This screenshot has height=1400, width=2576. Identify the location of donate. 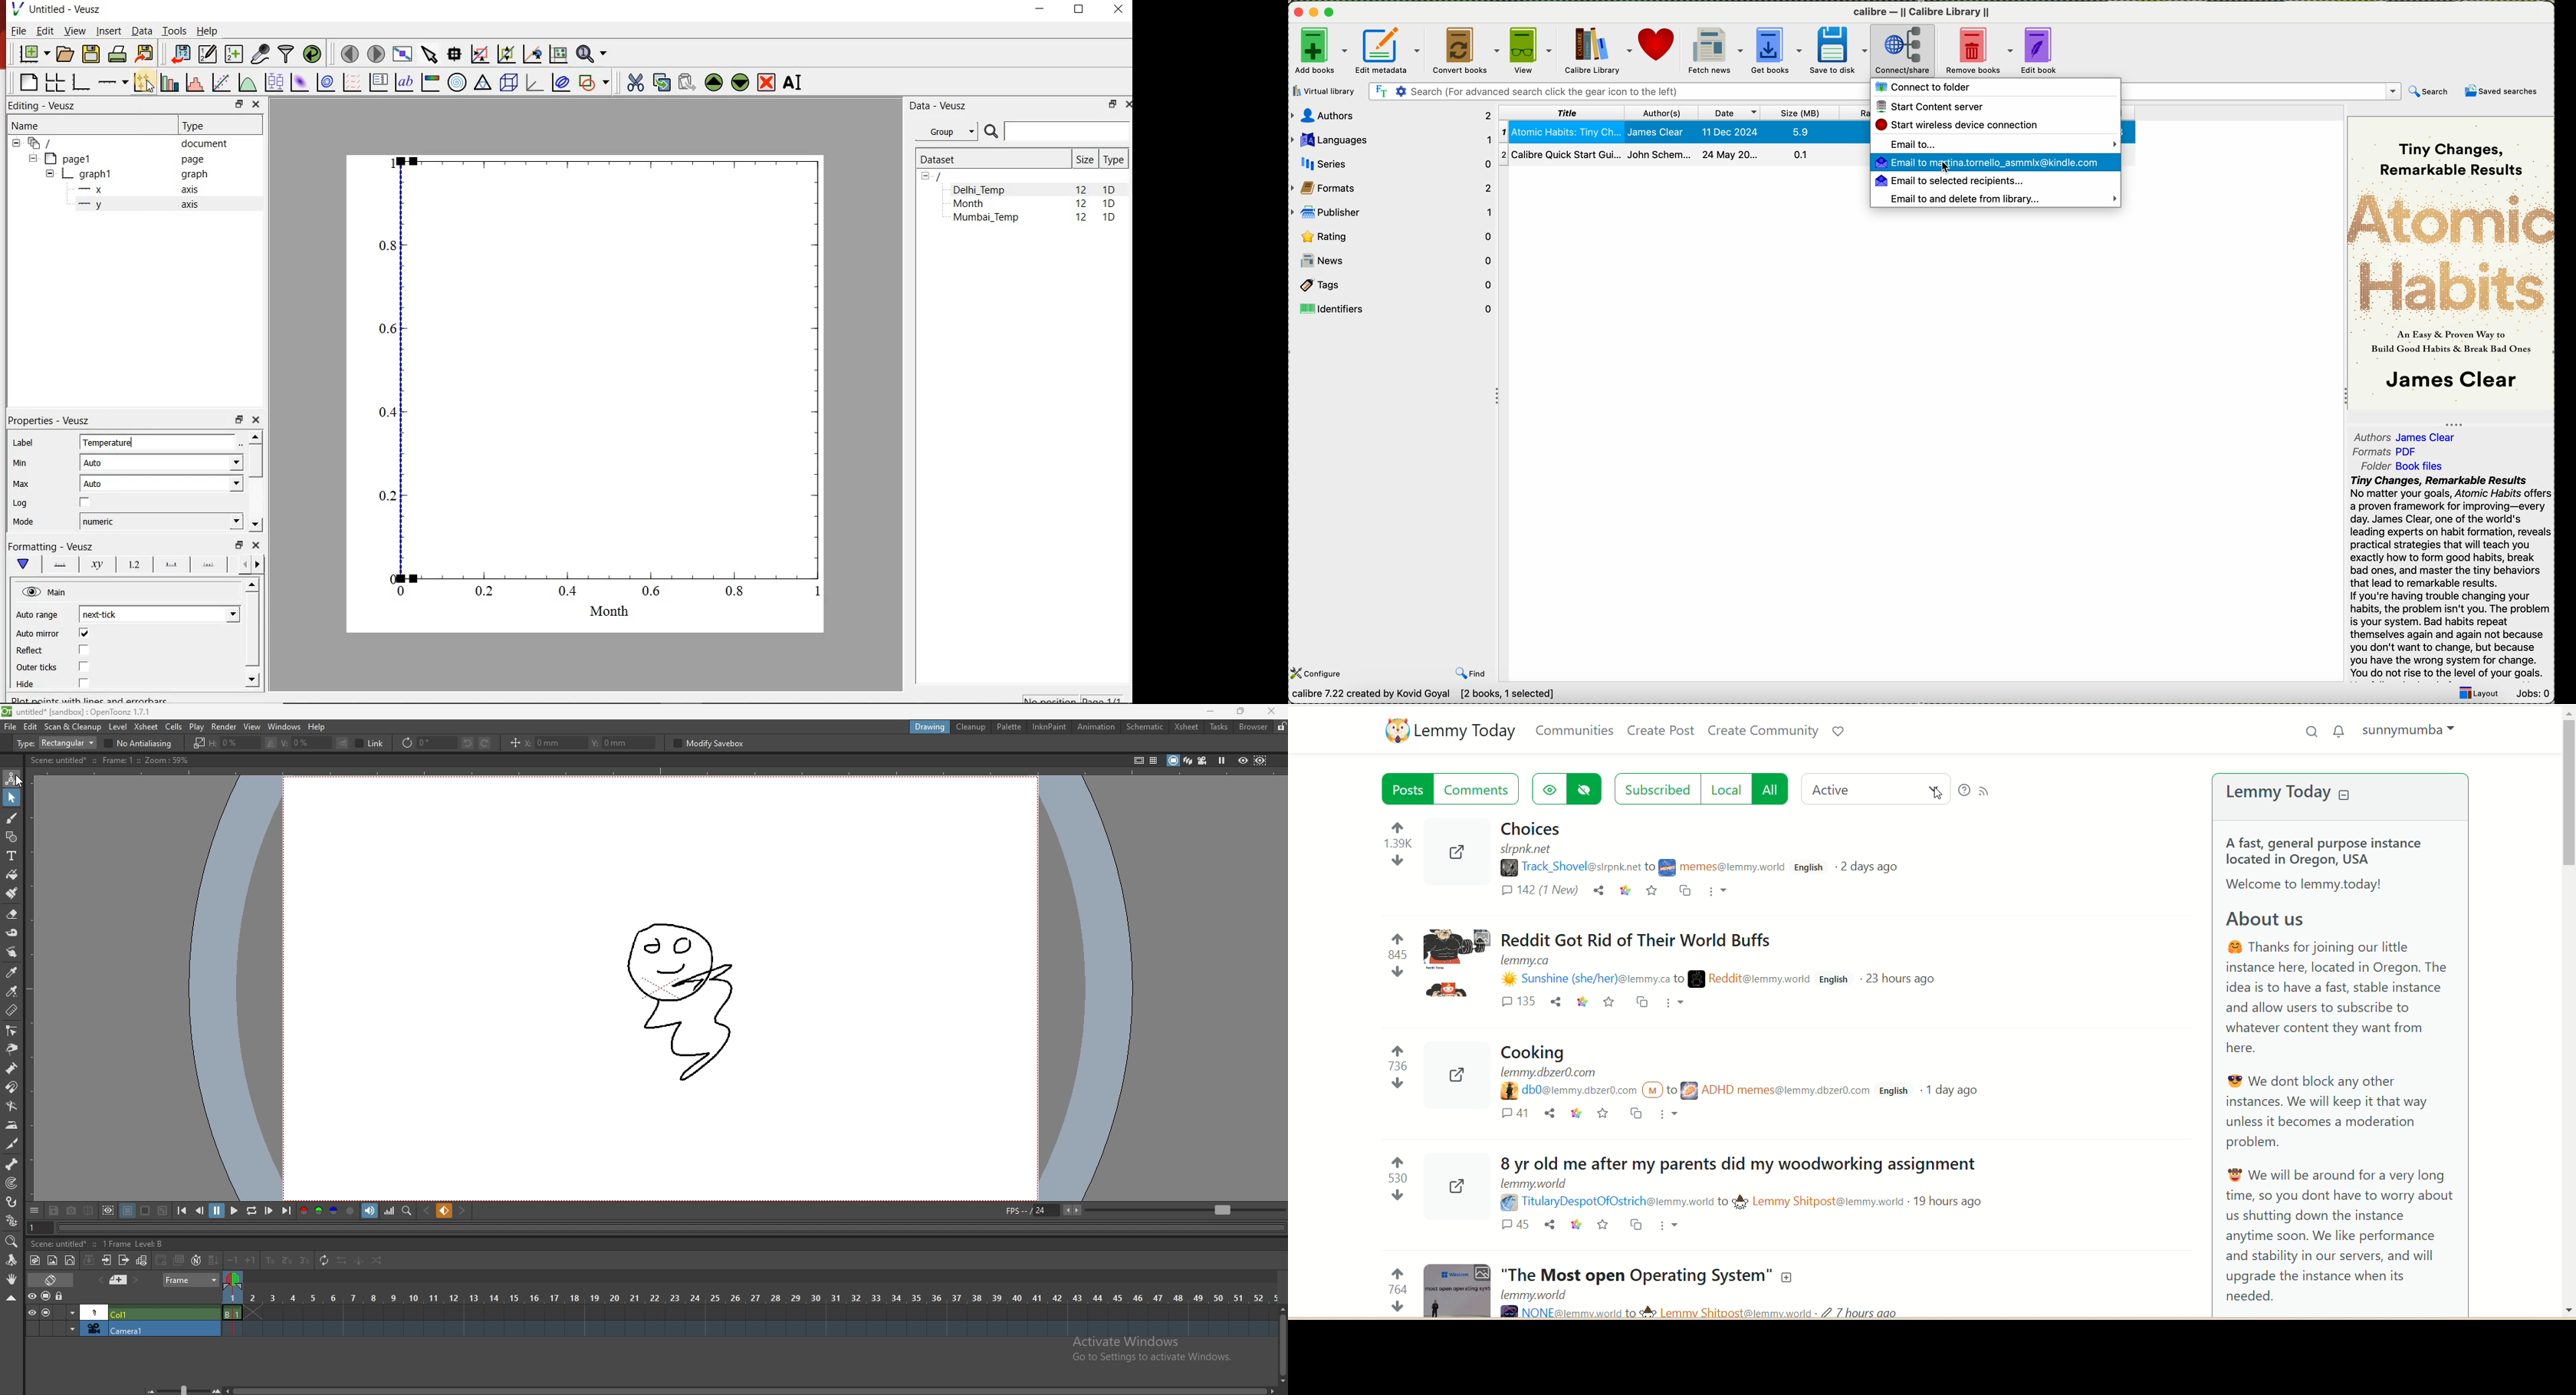
(1660, 47).